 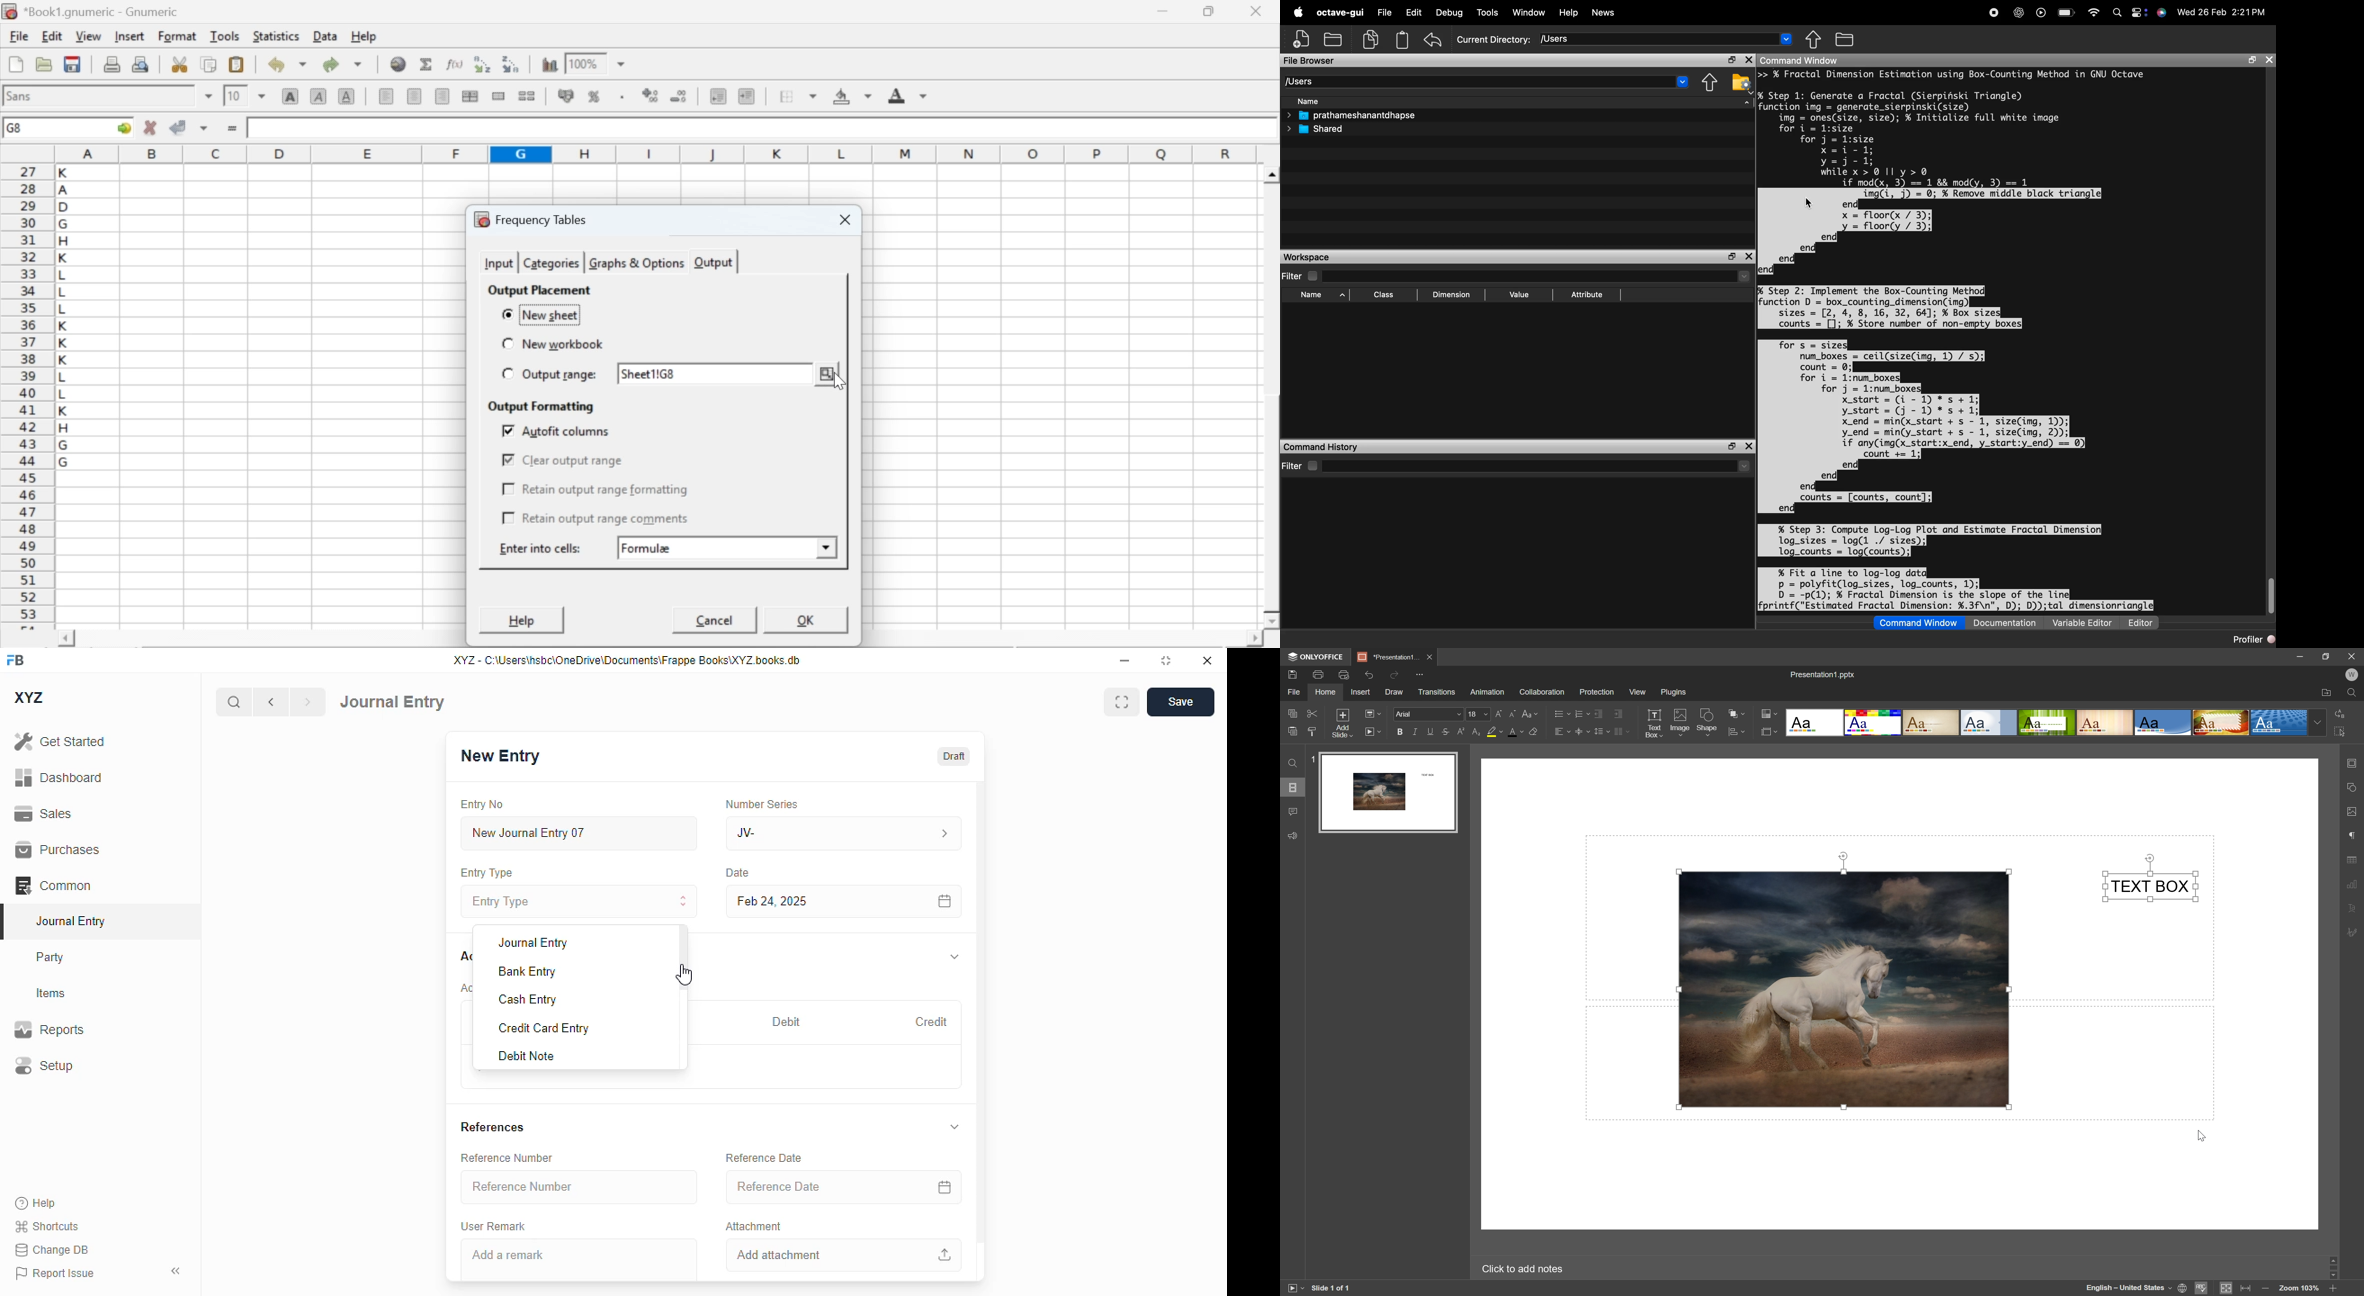 What do you see at coordinates (828, 373) in the screenshot?
I see `more` at bounding box center [828, 373].